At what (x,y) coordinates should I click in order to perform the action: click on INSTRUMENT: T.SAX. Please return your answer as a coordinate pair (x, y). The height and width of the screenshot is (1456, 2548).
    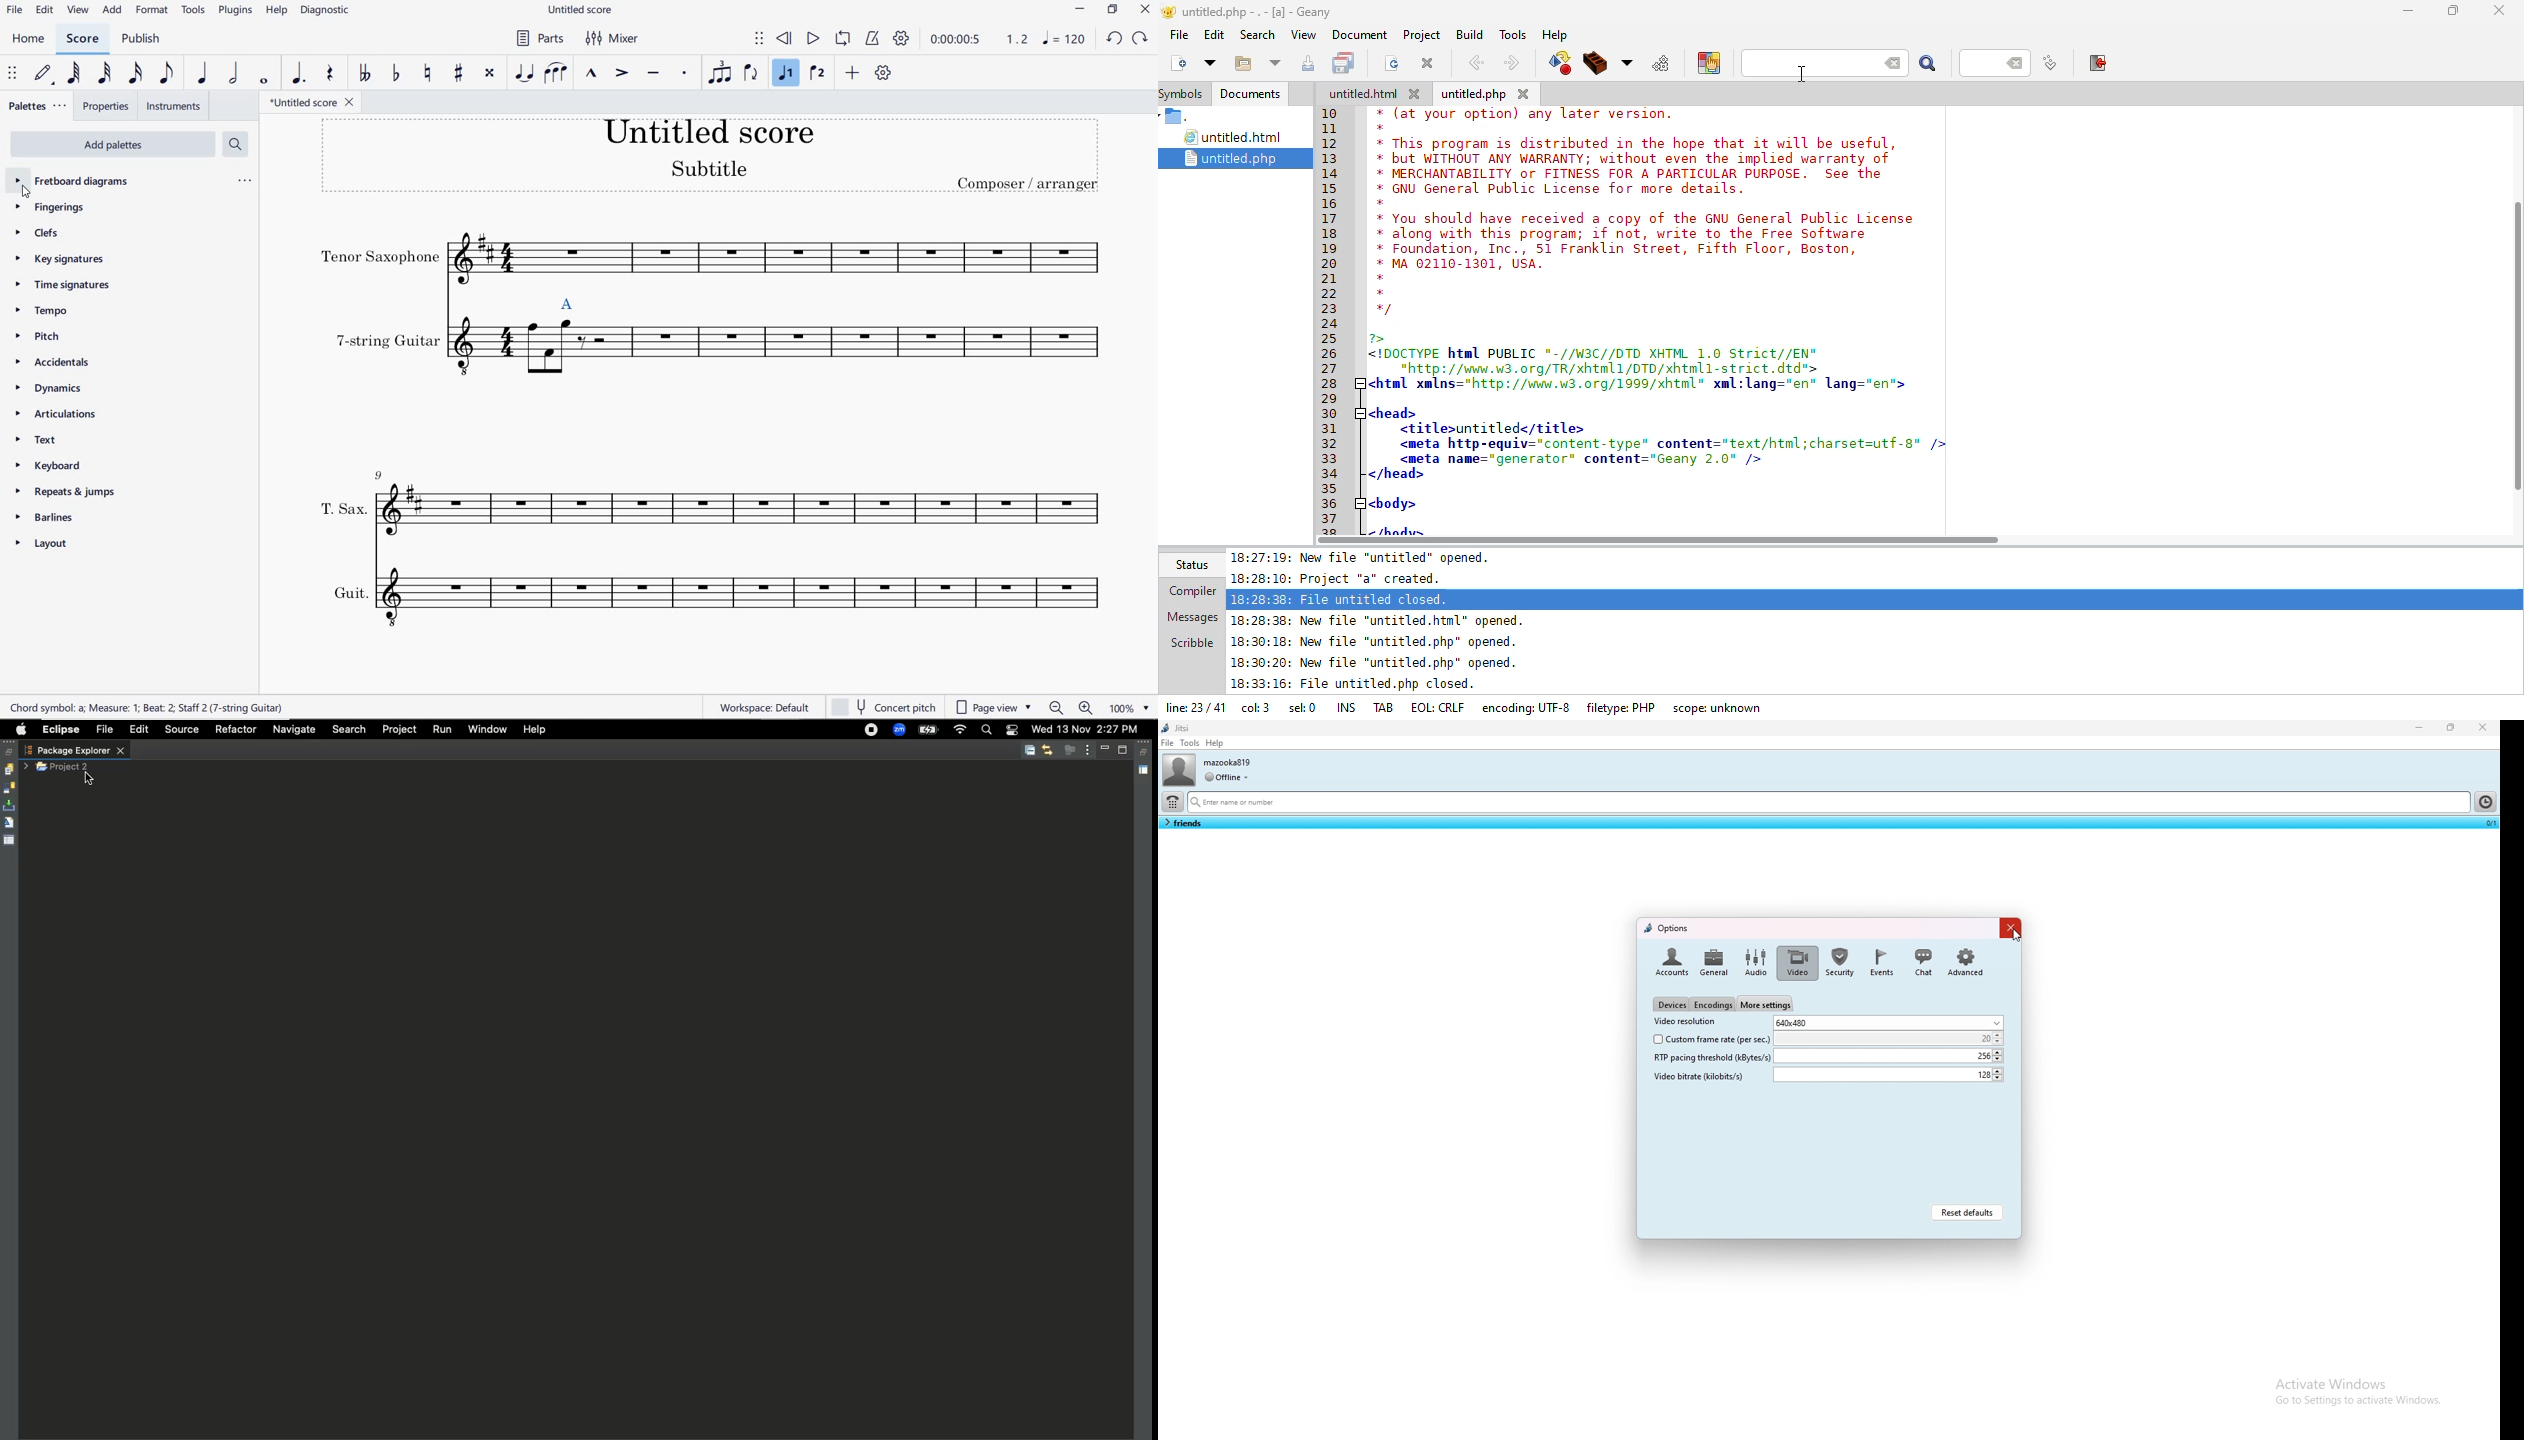
    Looking at the image, I should click on (704, 501).